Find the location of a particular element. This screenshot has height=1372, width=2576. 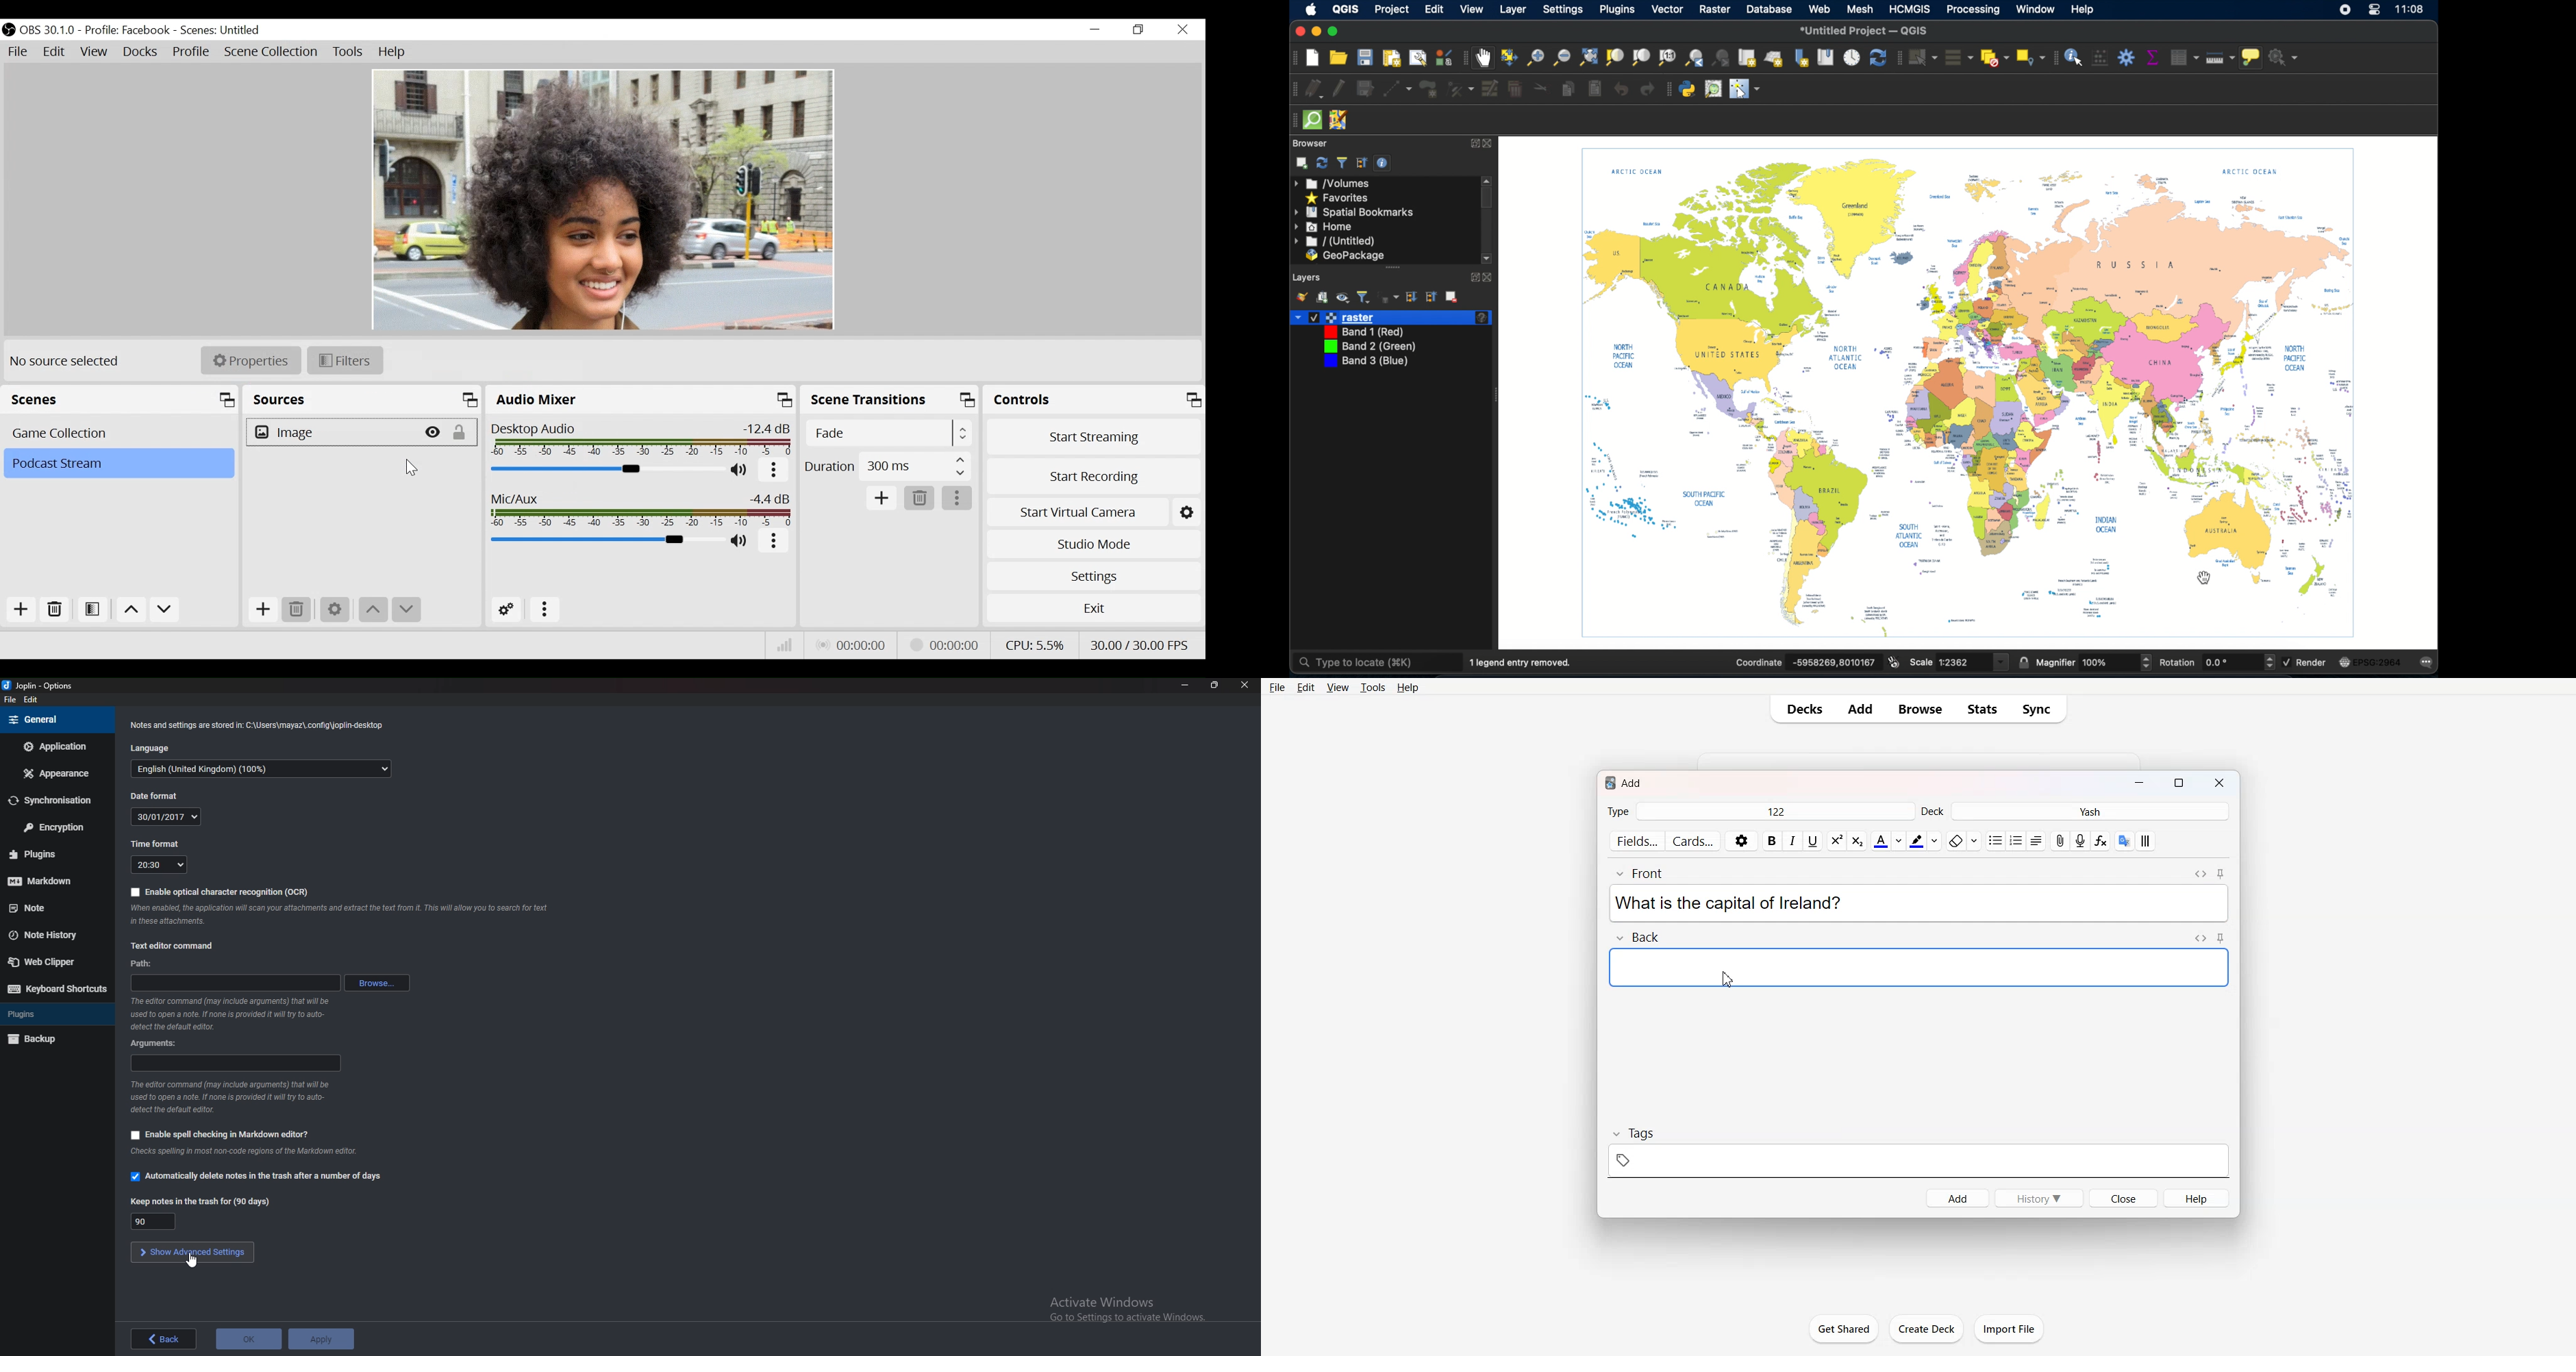

English is located at coordinates (262, 769).